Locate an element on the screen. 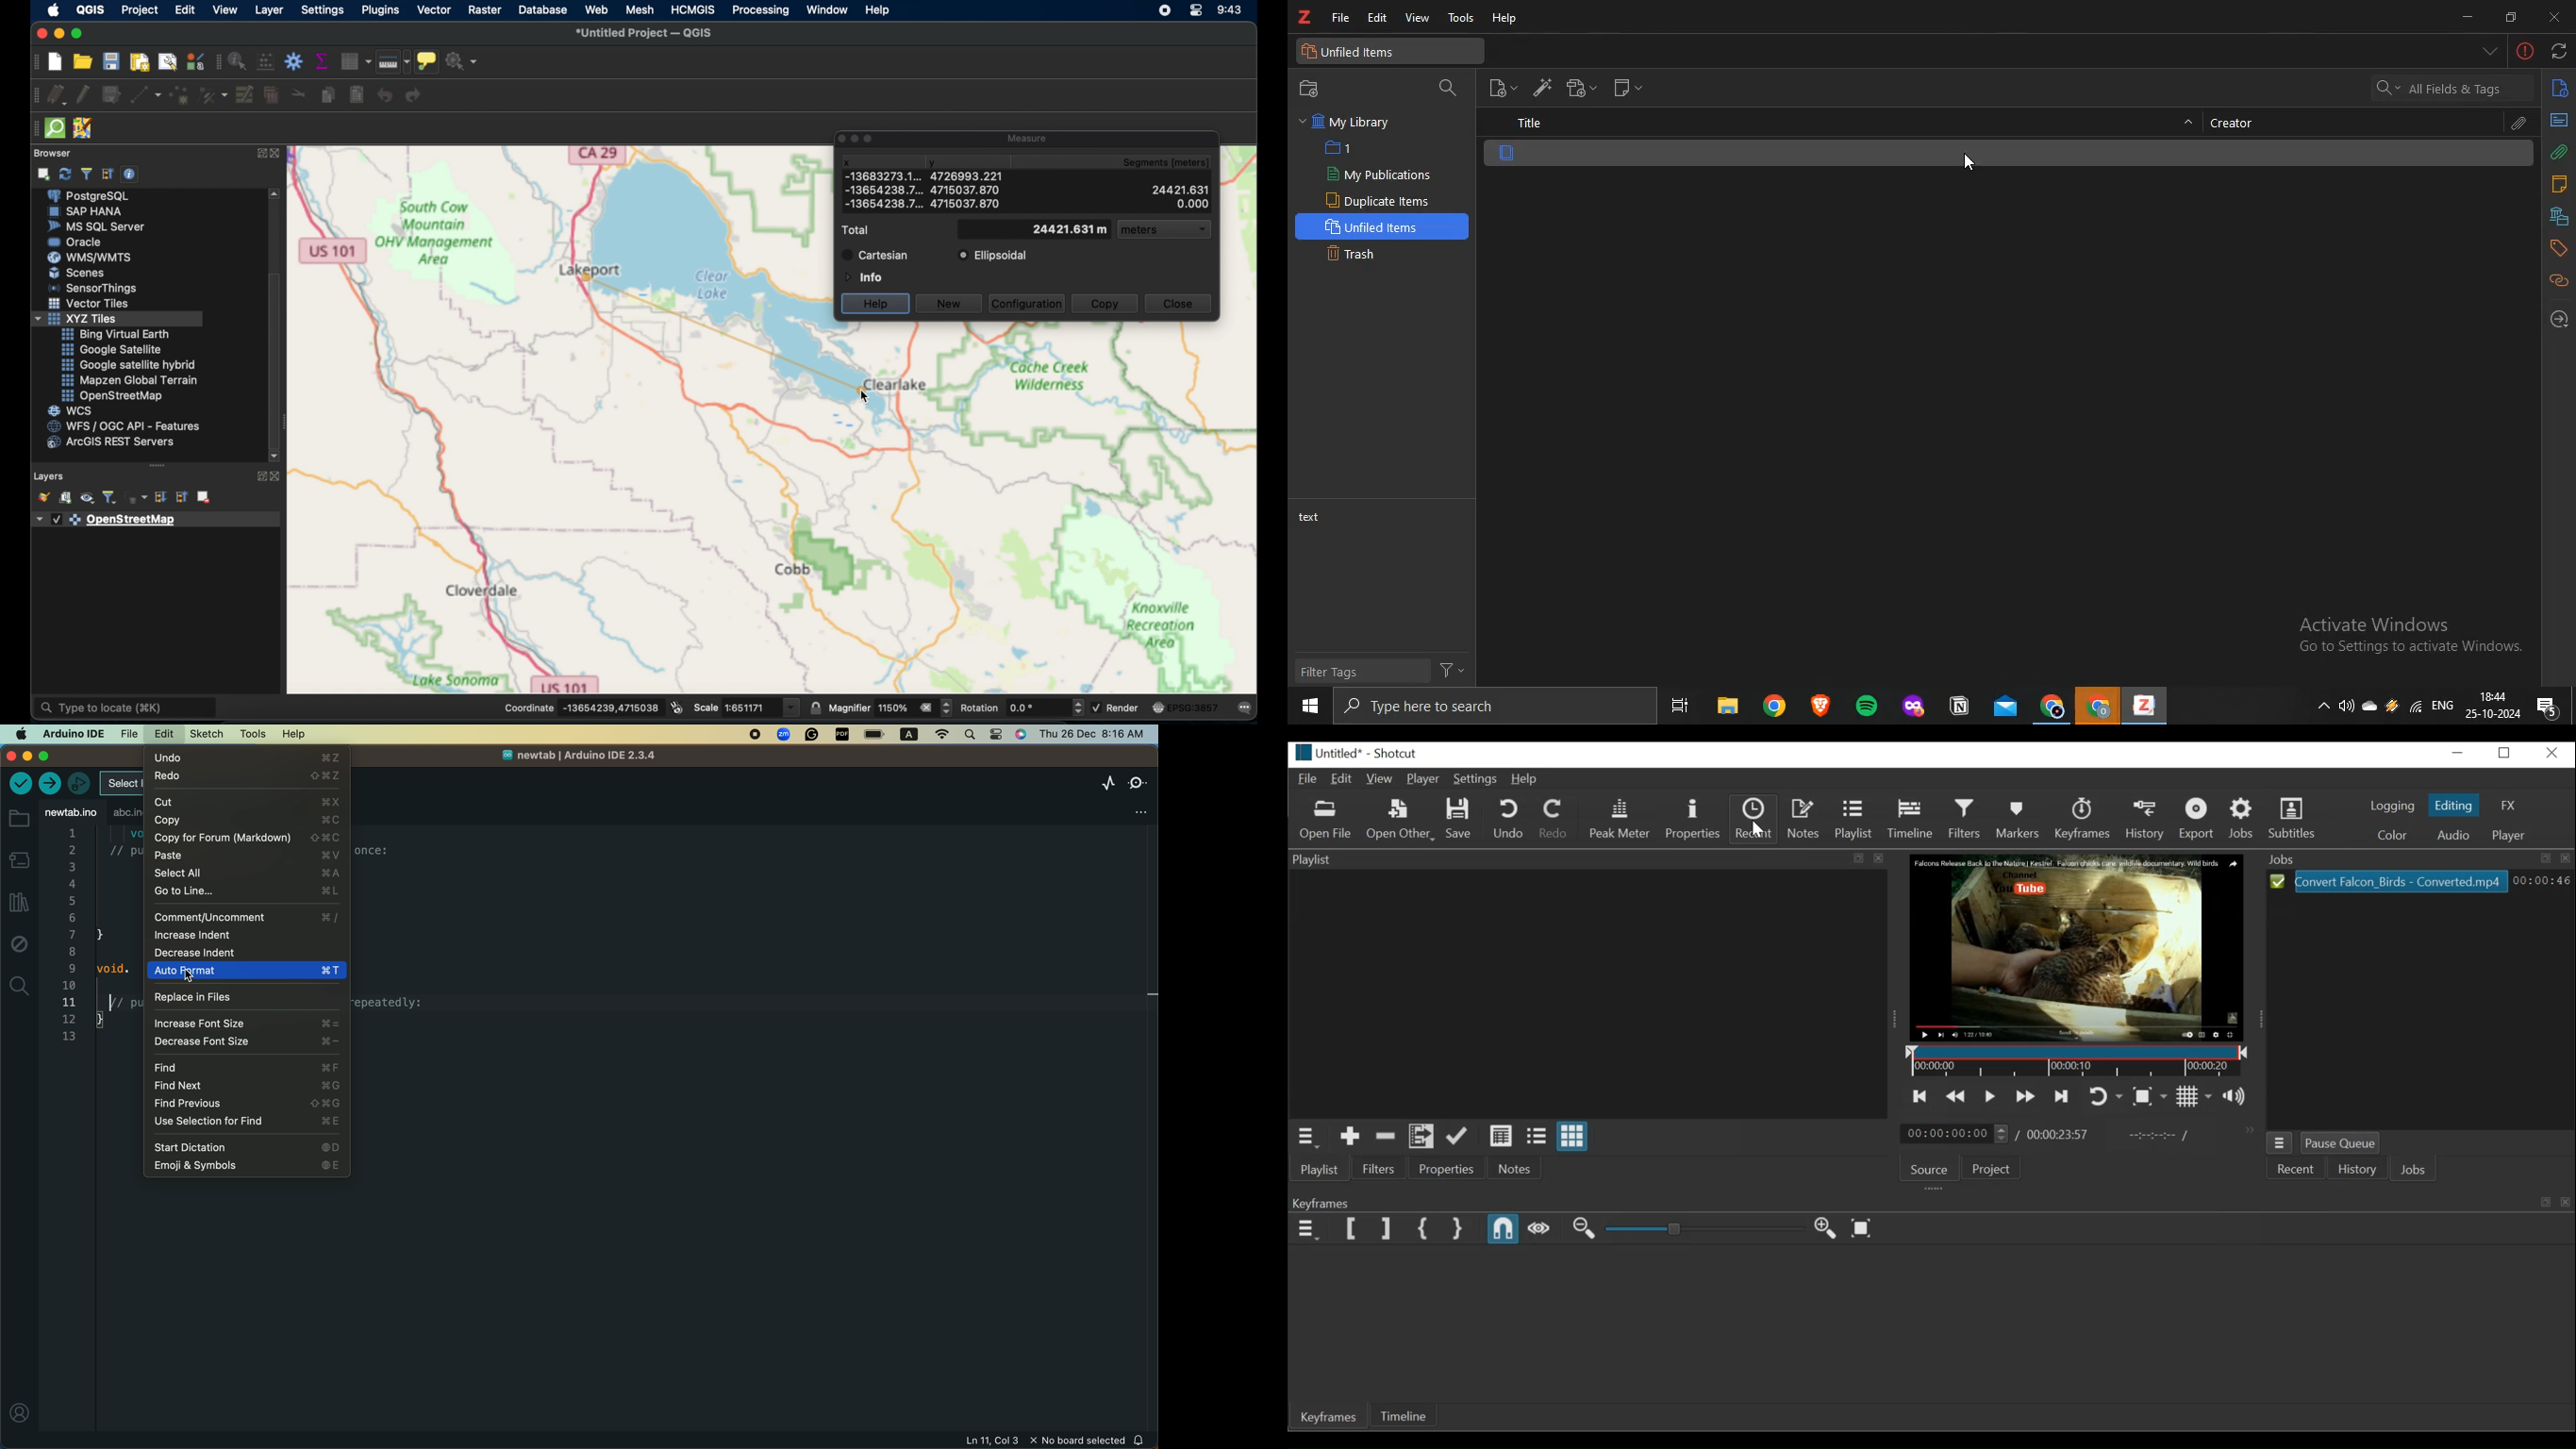 This screenshot has width=2576, height=1456. Edit is located at coordinates (1342, 780).